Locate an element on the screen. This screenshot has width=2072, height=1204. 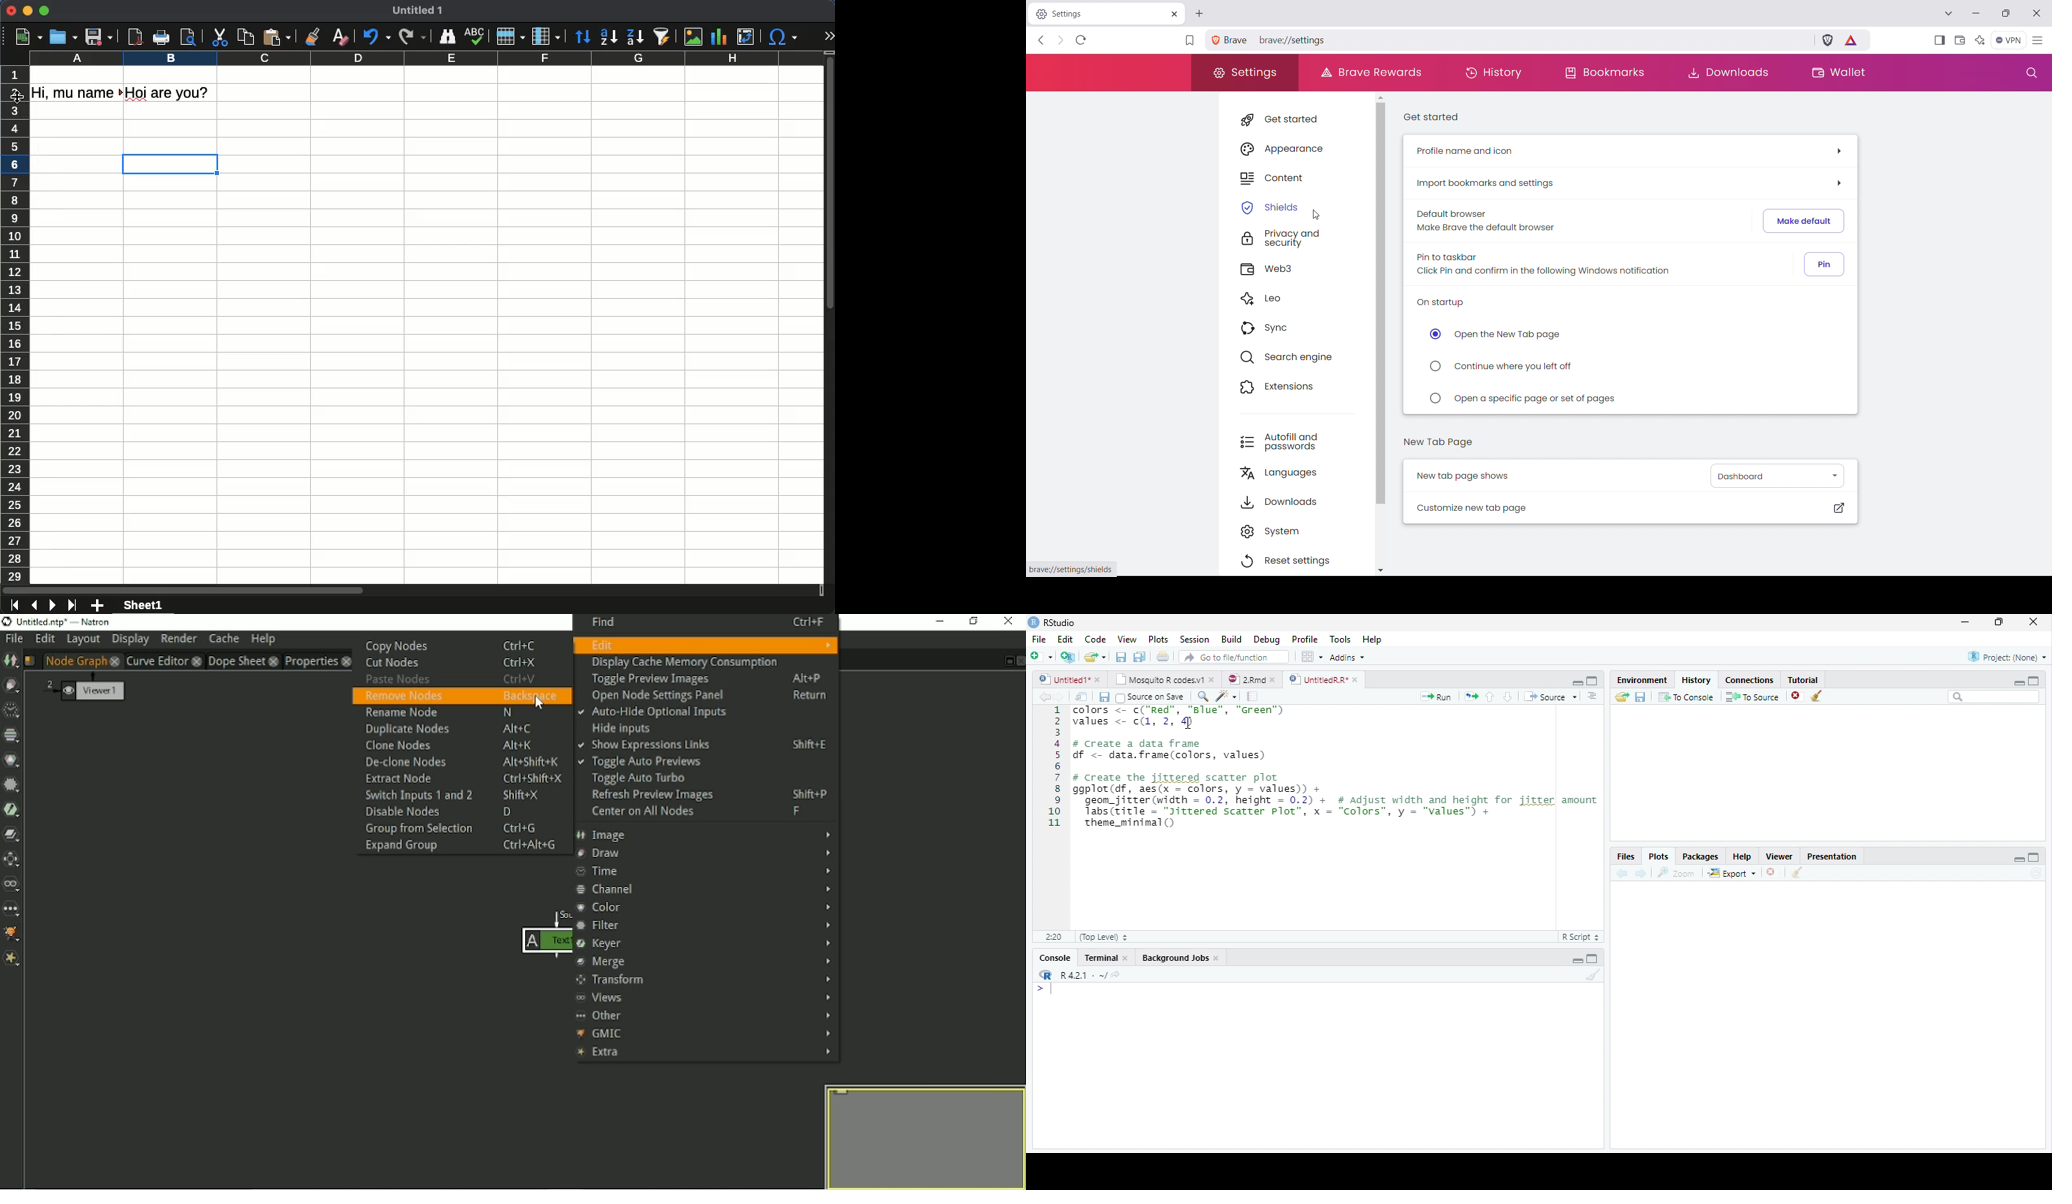
Untitled1* is located at coordinates (1064, 680).